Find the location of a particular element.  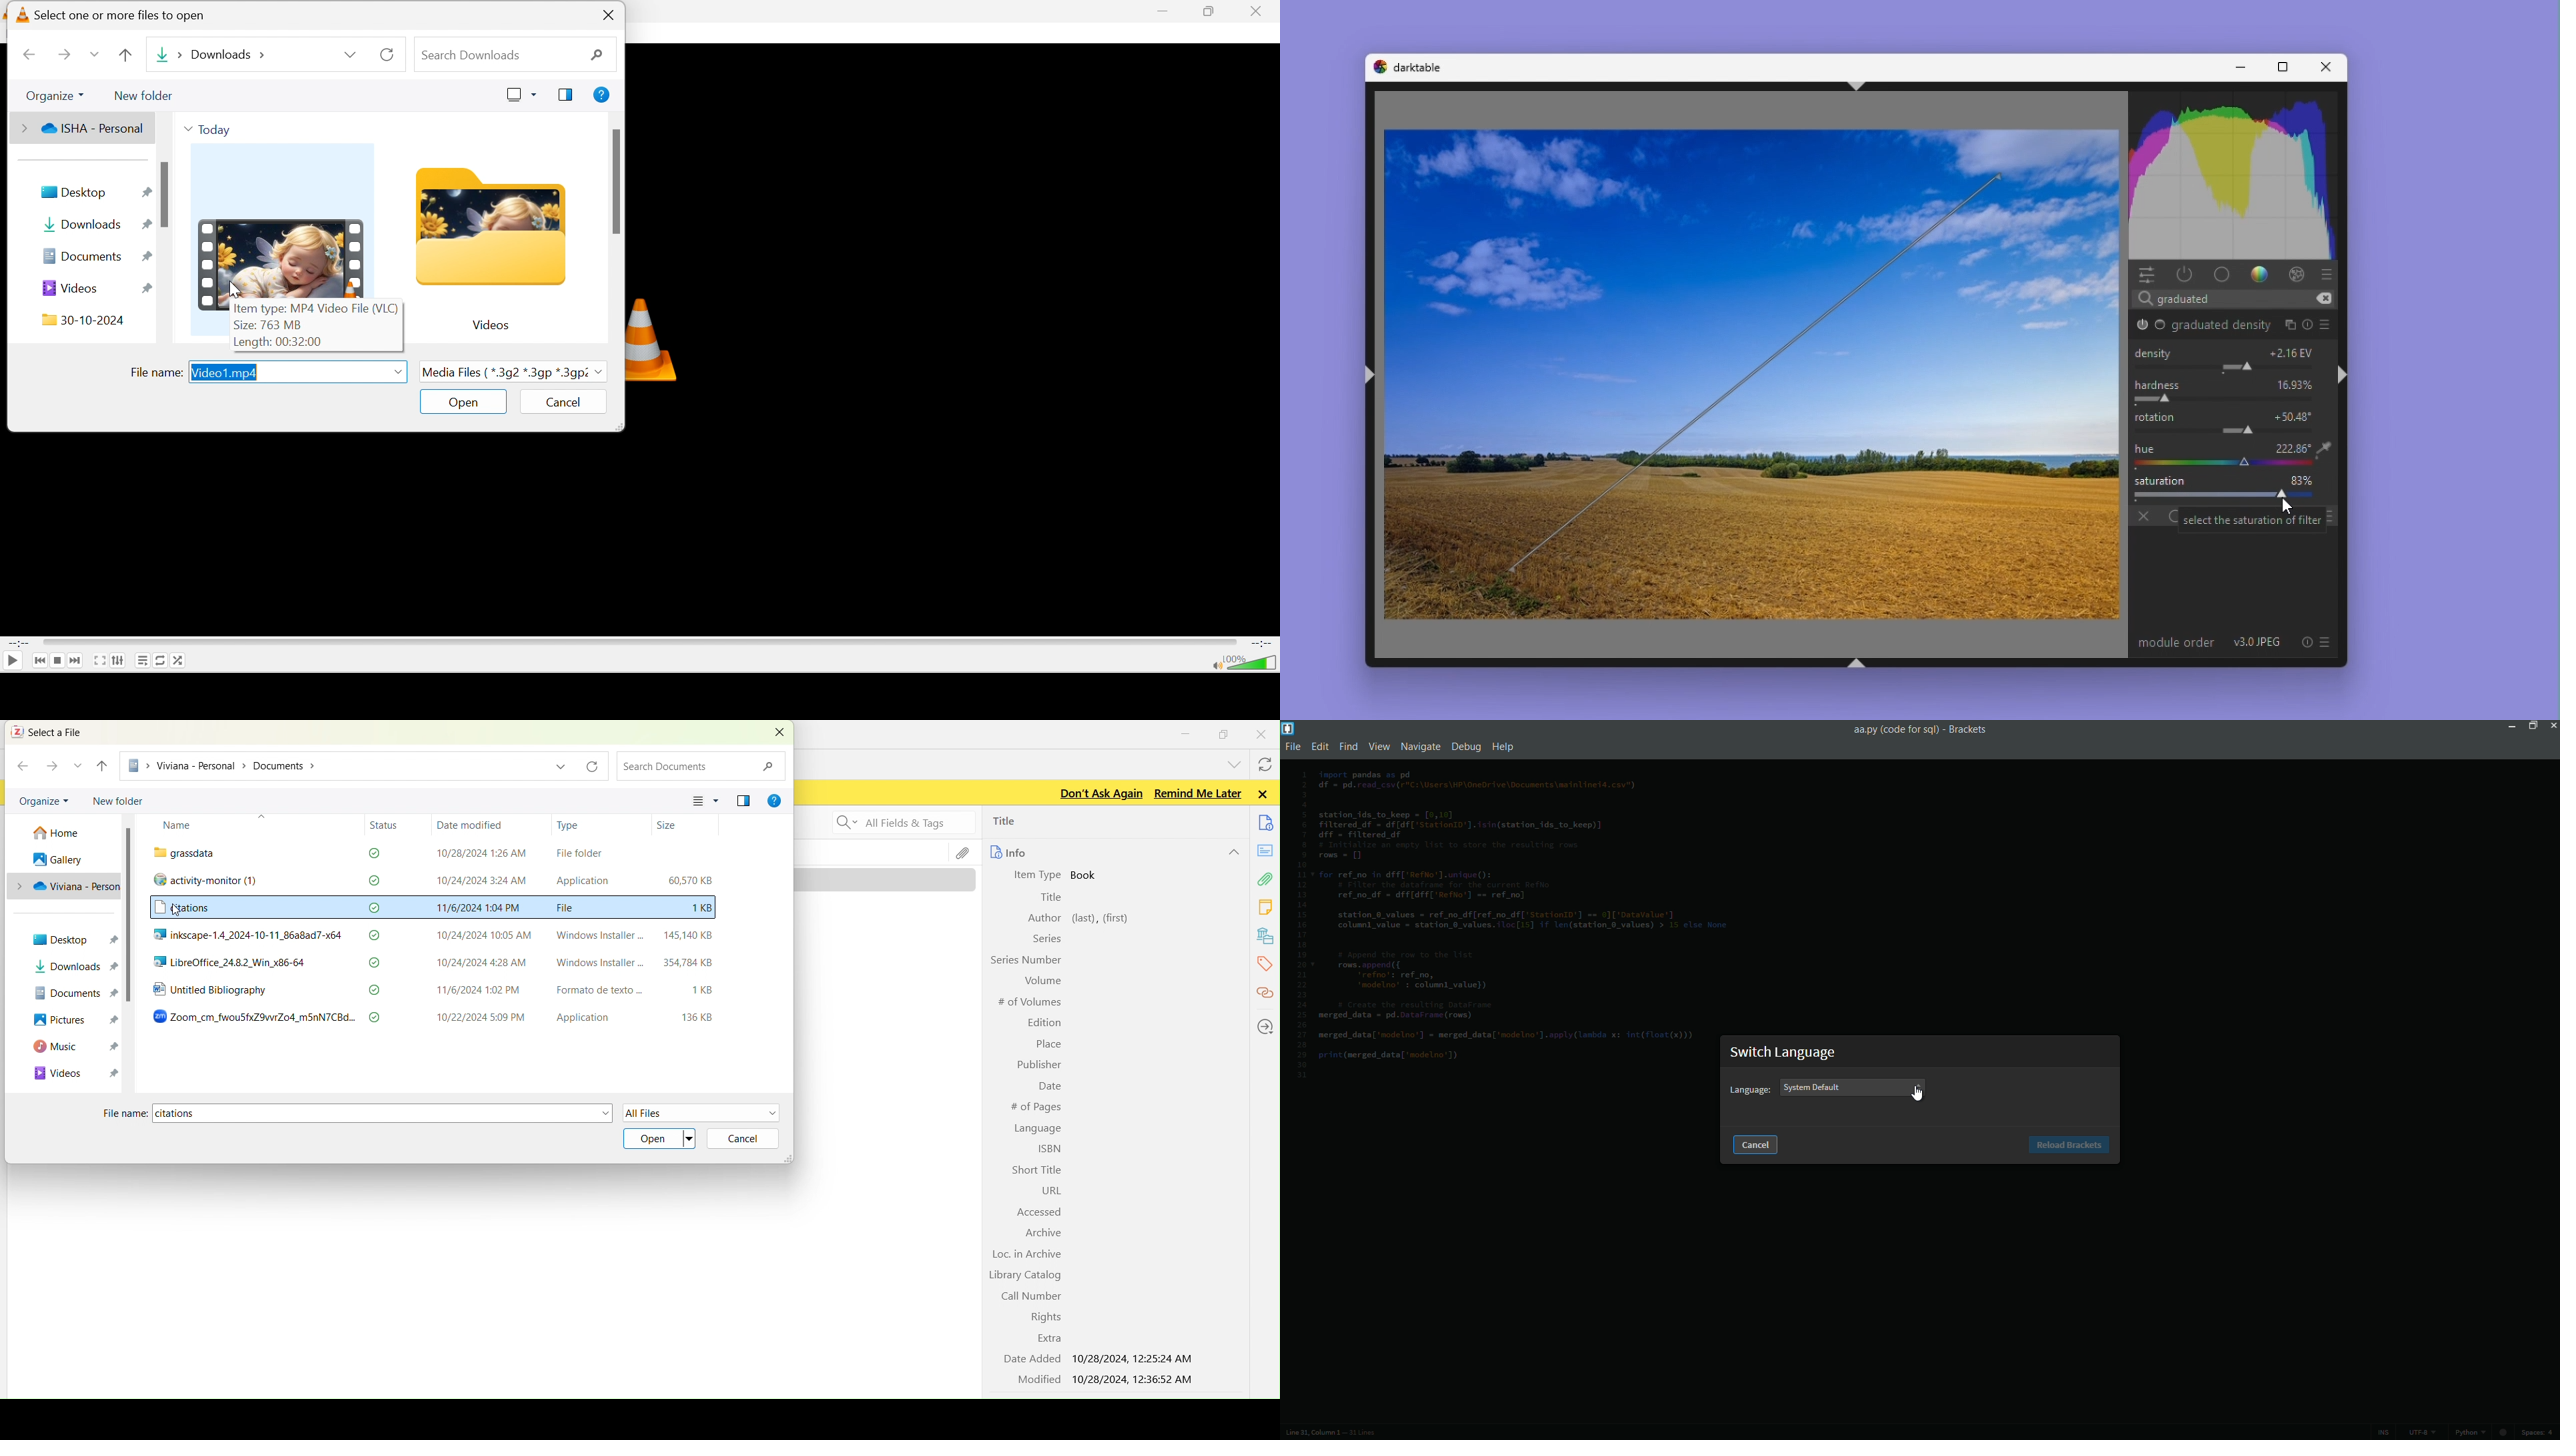

Density is located at coordinates (2156, 352).